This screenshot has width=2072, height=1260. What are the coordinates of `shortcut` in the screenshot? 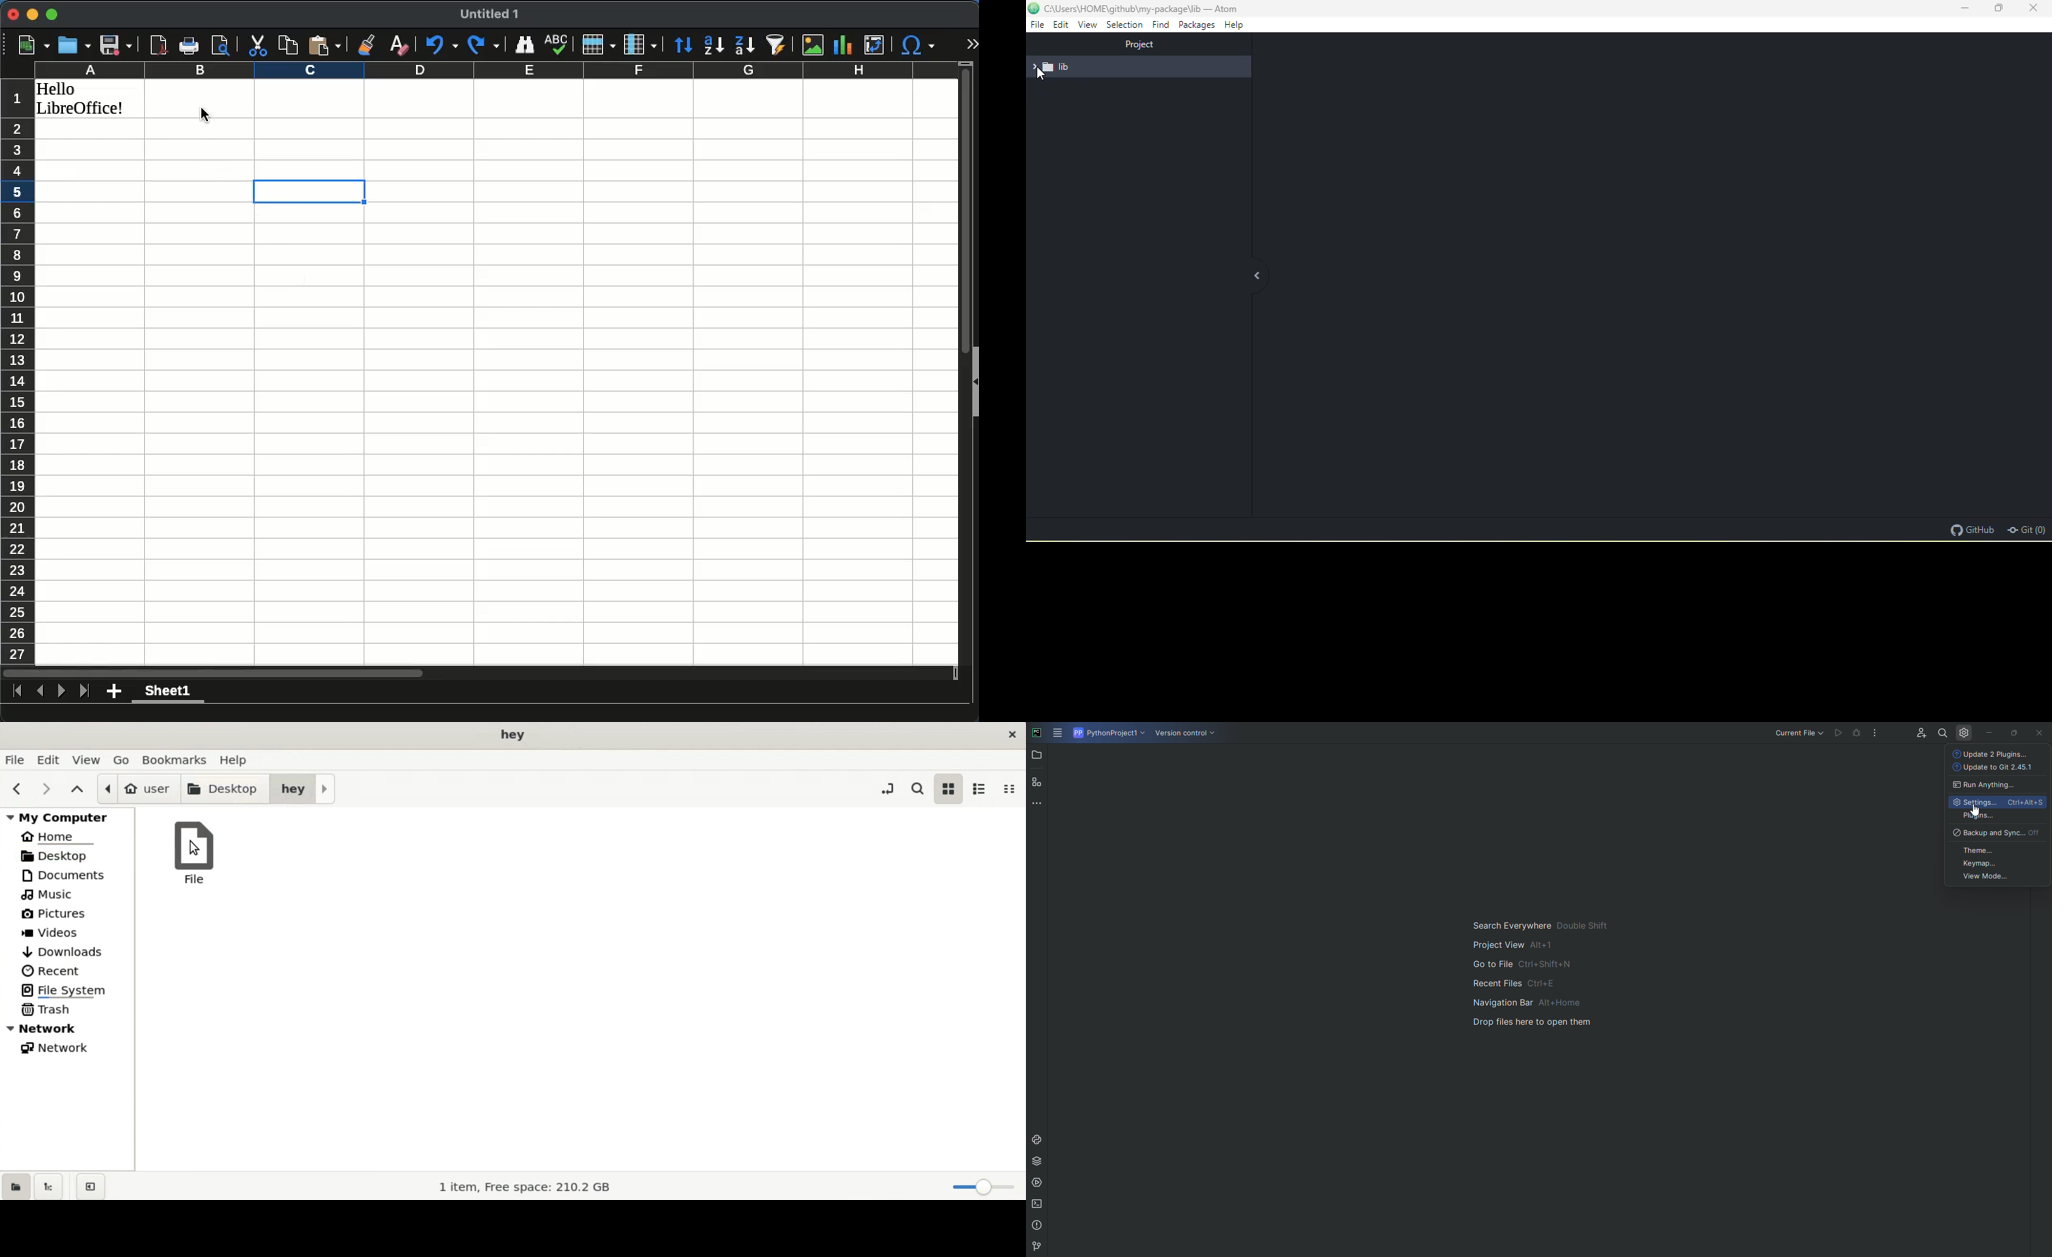 It's located at (2028, 801).